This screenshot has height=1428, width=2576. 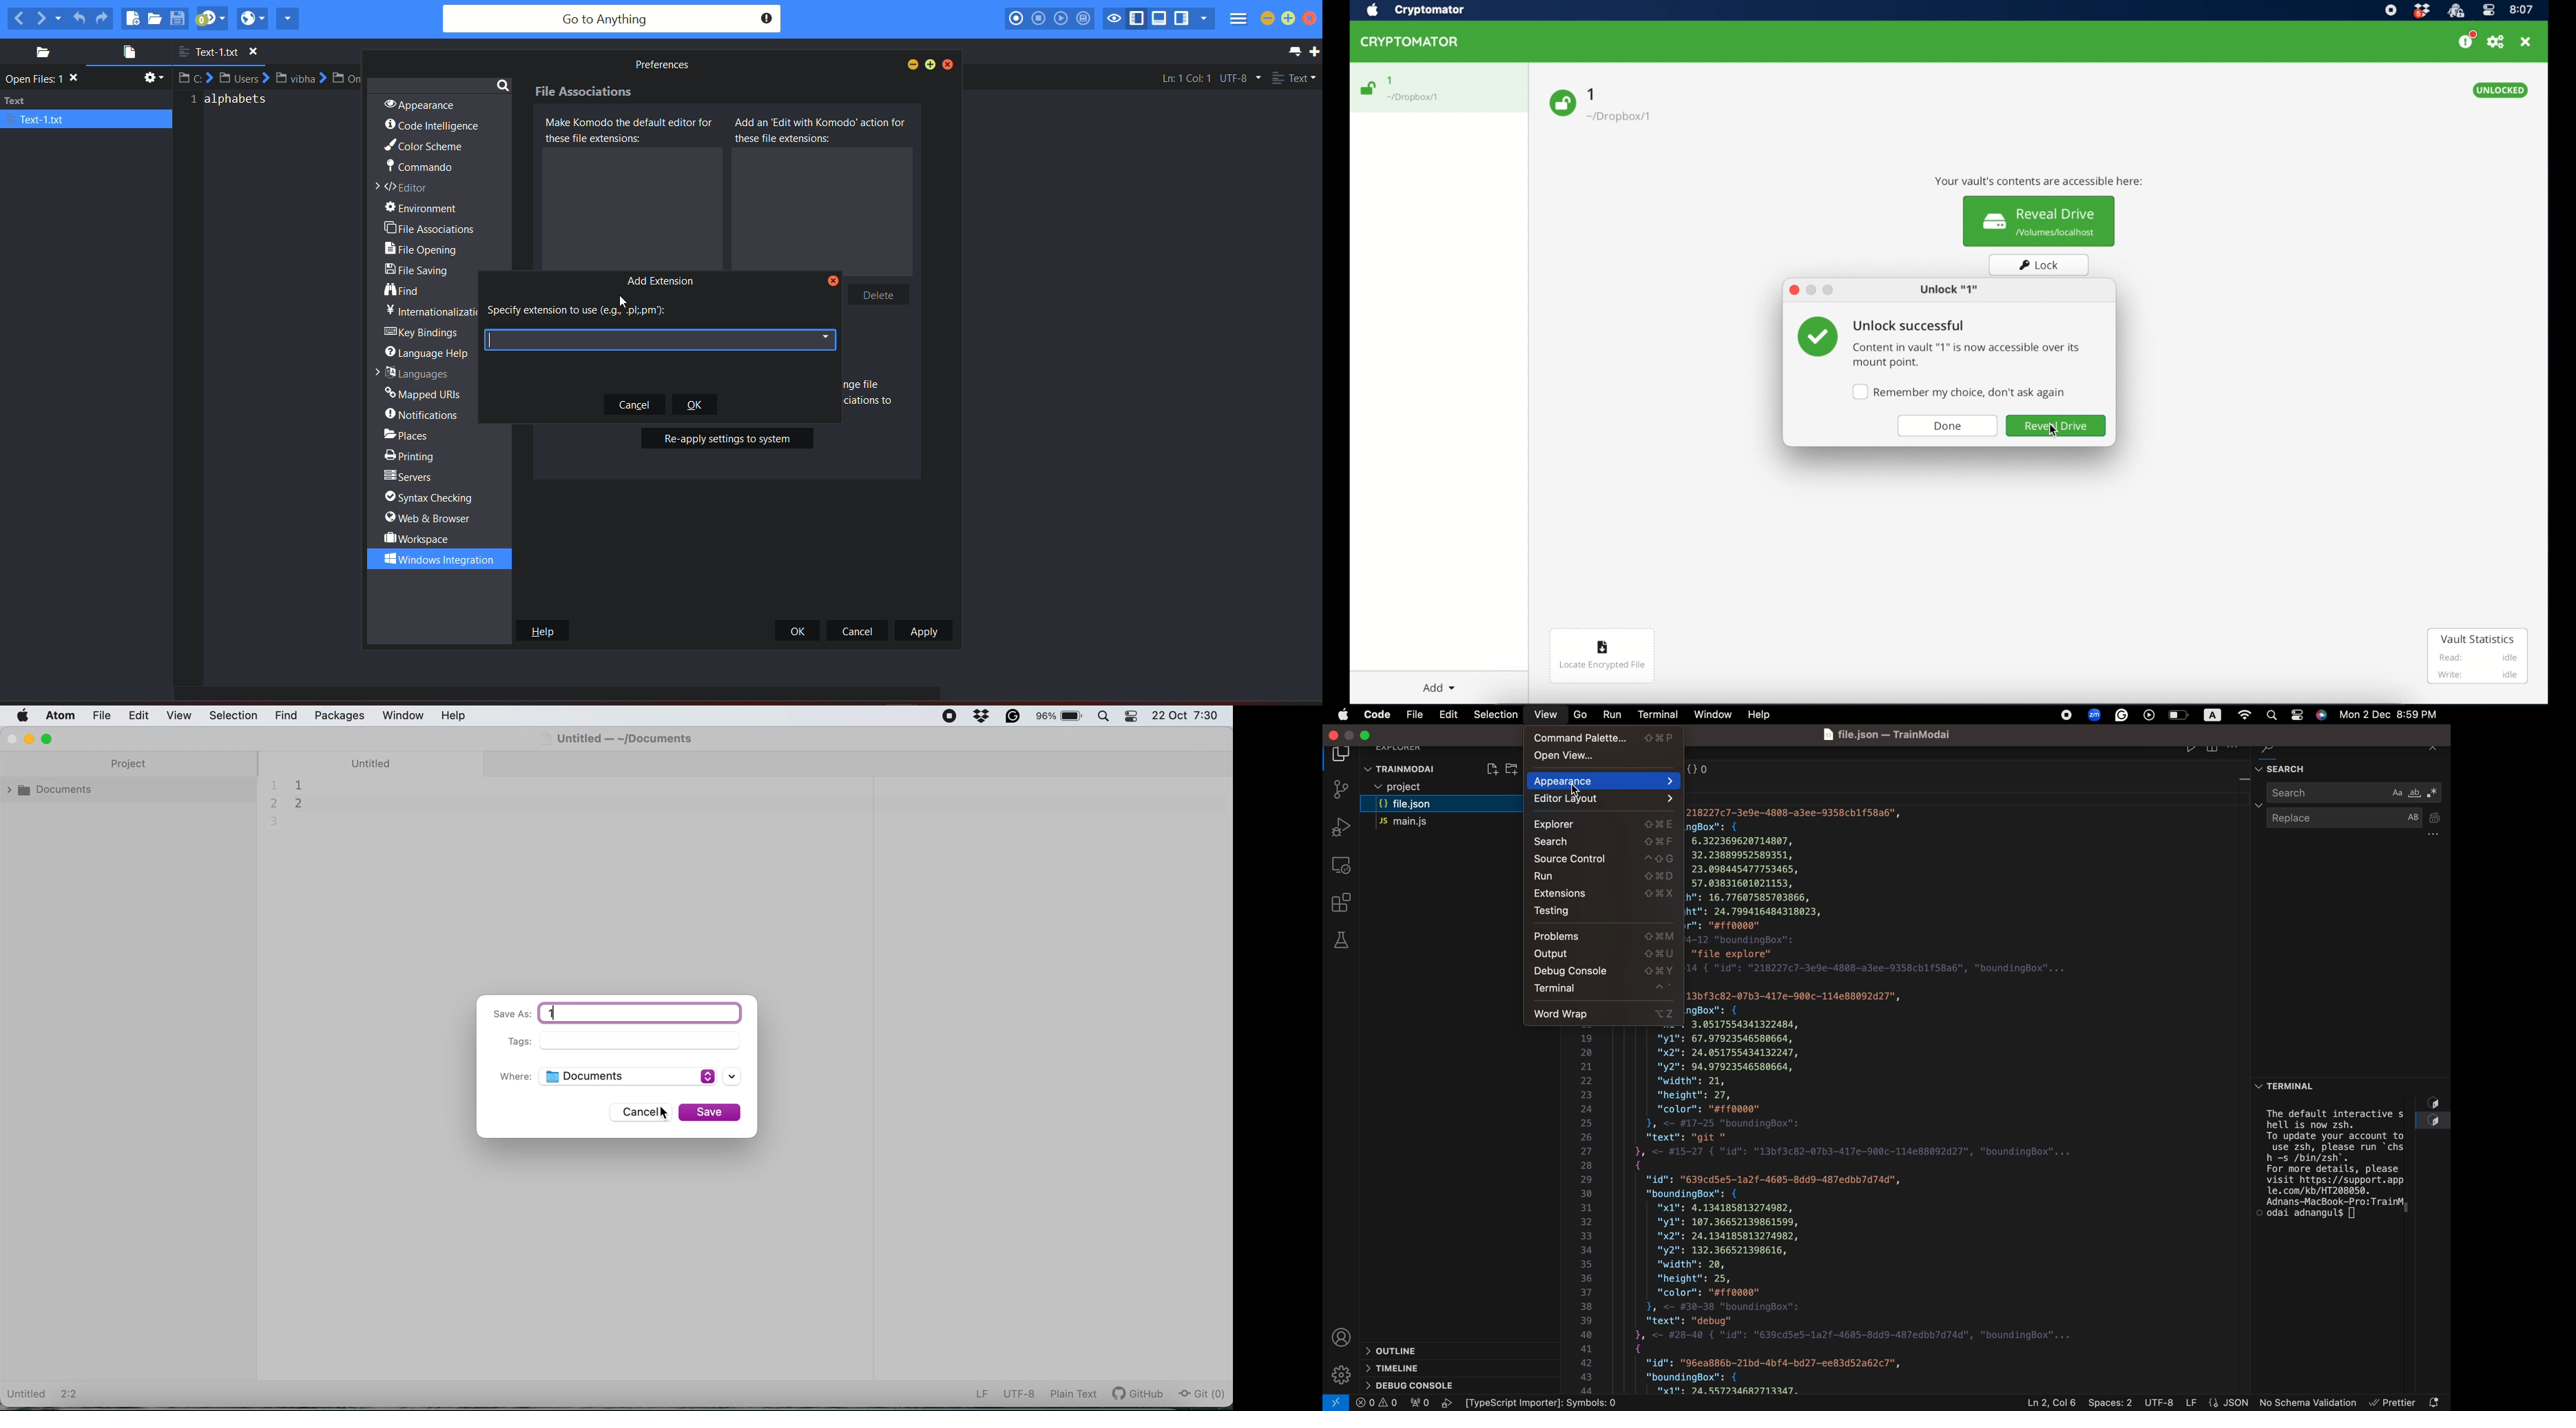 I want to click on trainmodal, so click(x=1403, y=767).